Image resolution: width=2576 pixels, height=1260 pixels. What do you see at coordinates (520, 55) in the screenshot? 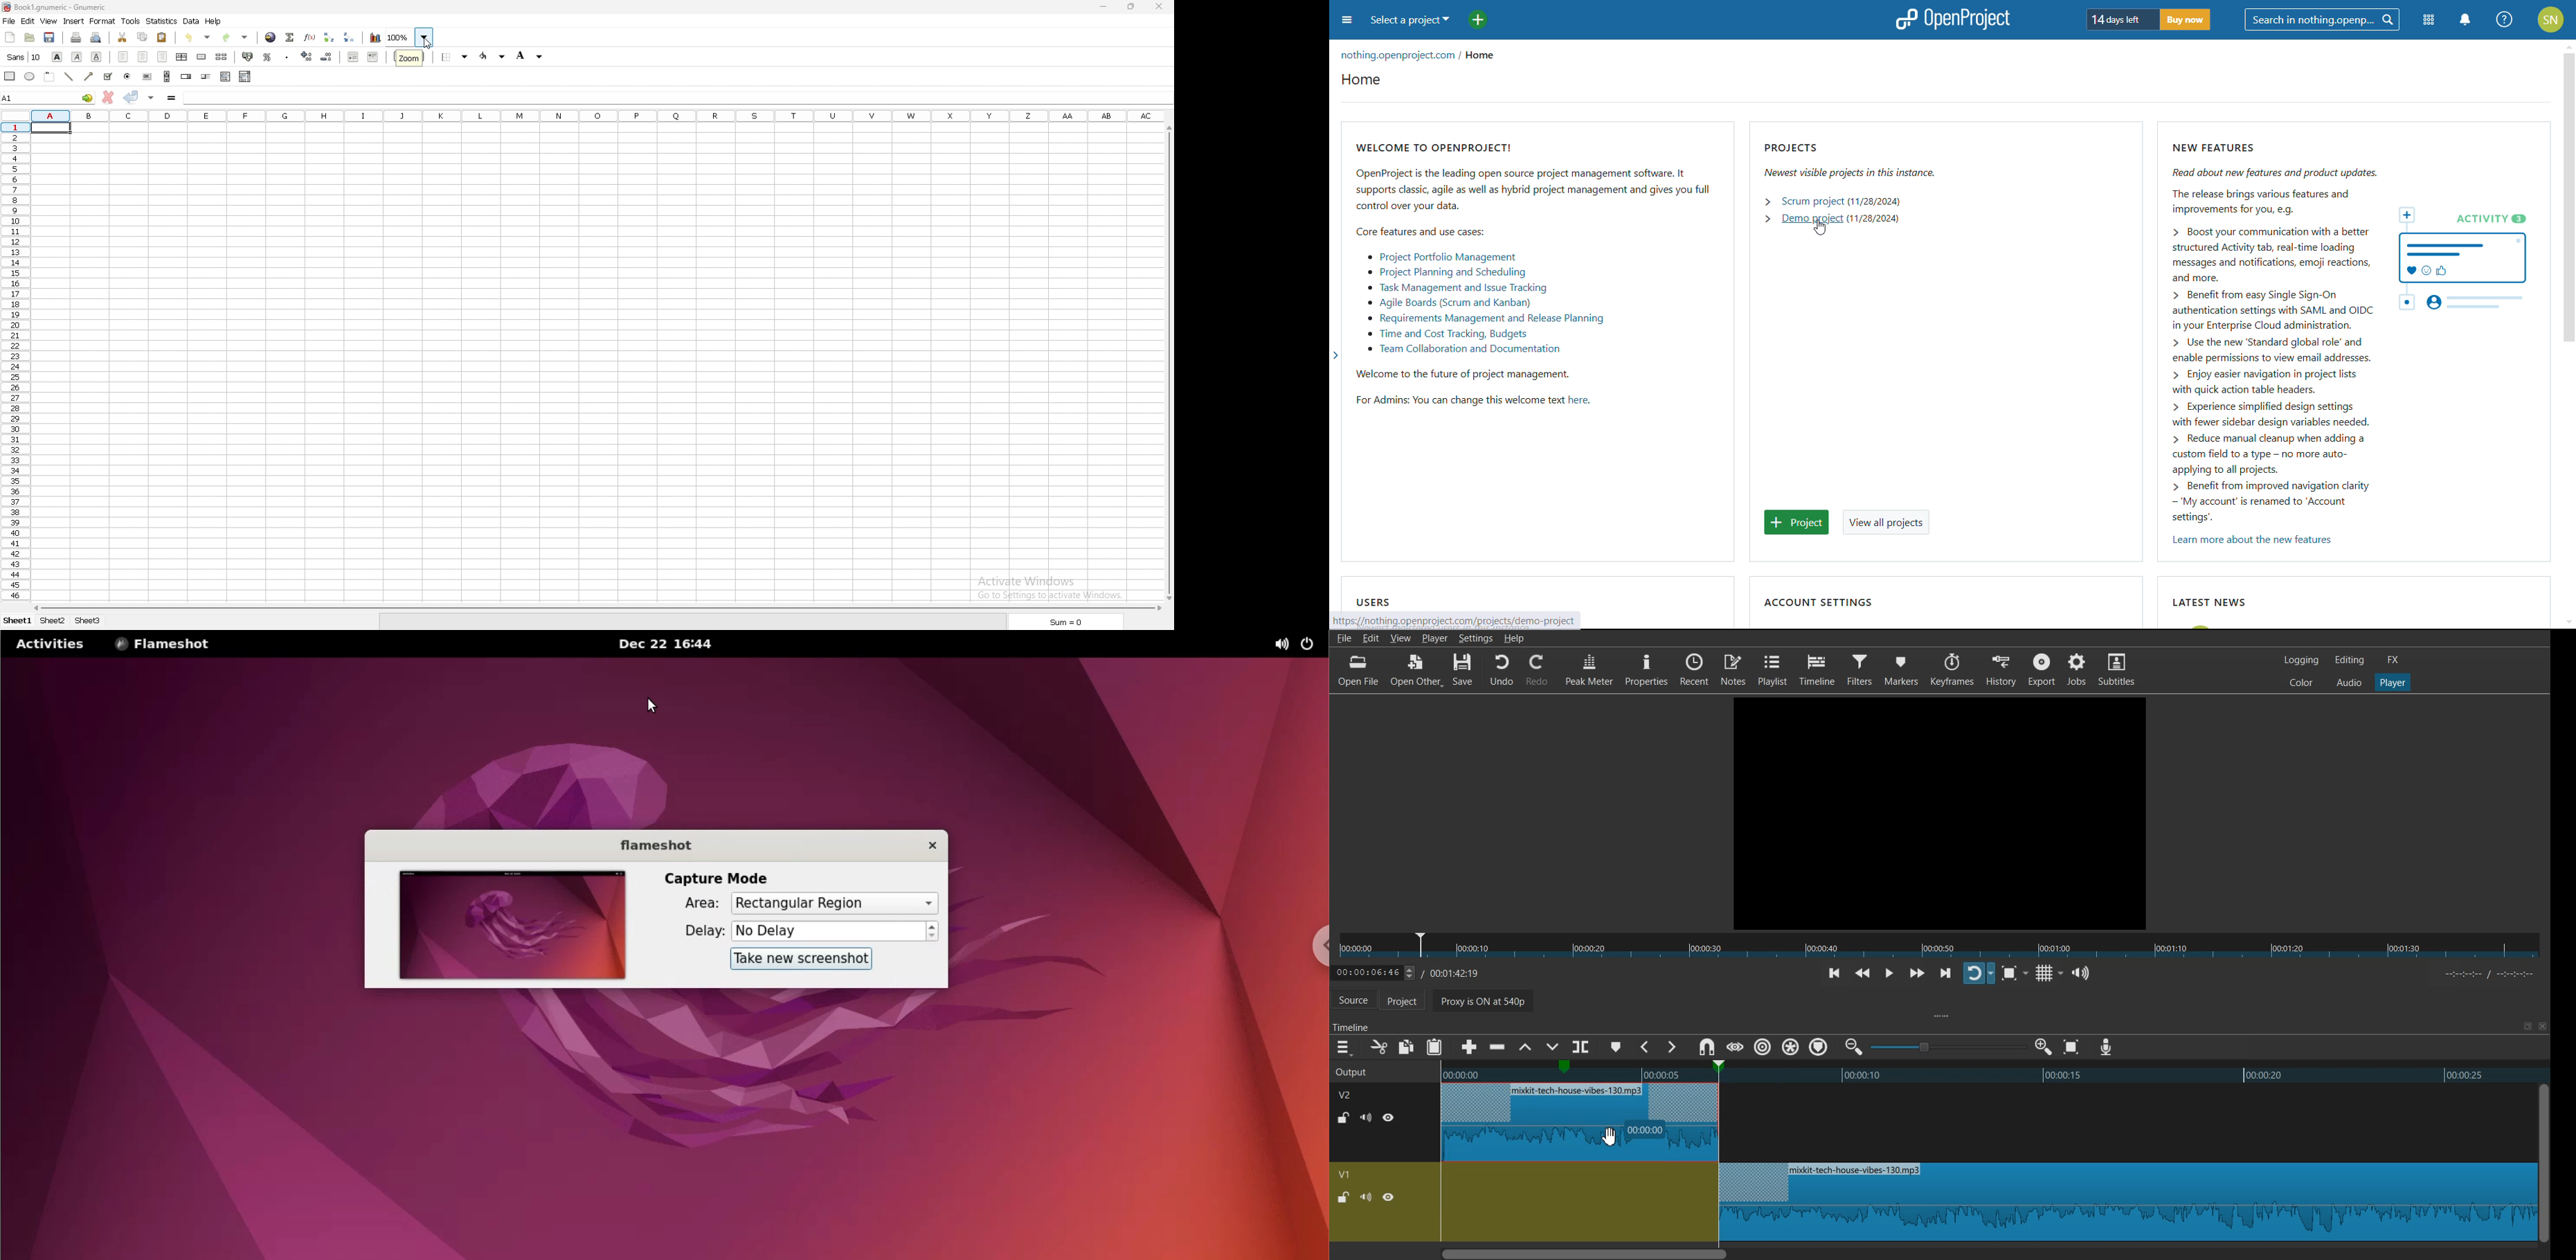
I see `background` at bounding box center [520, 55].